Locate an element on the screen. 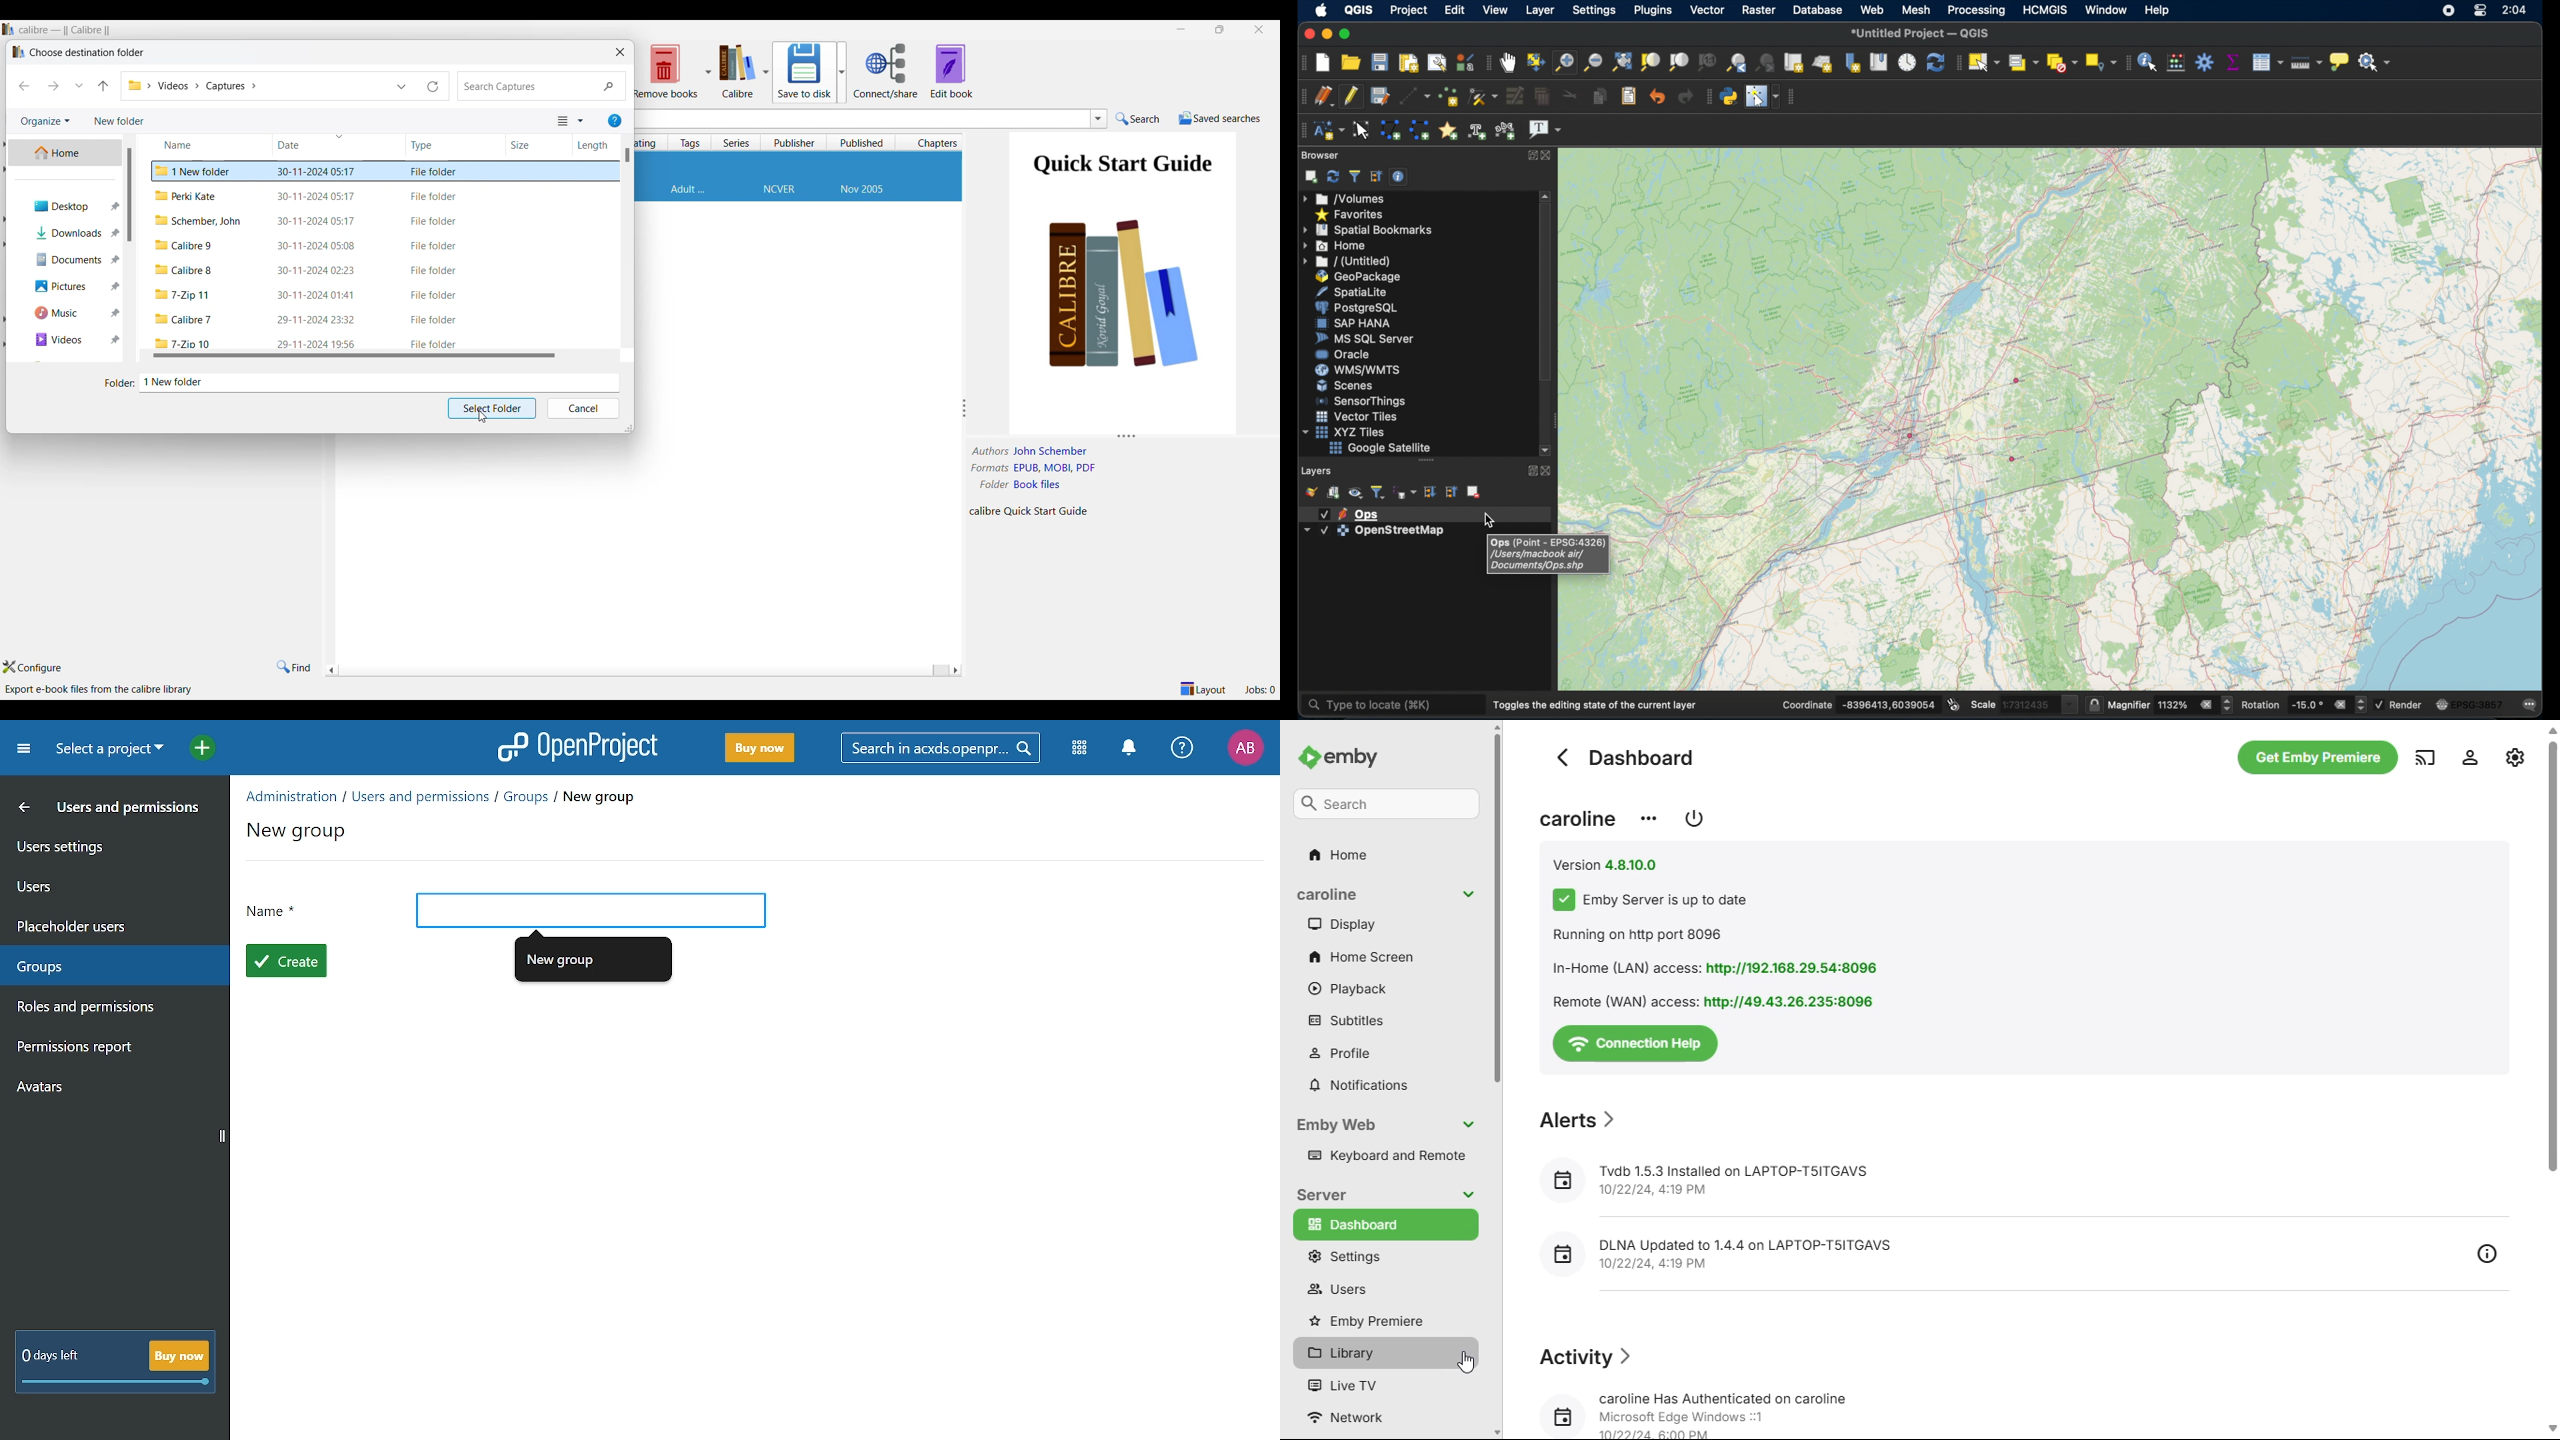 Image resolution: width=2576 pixels, height=1456 pixels. Publisher column is located at coordinates (795, 142).